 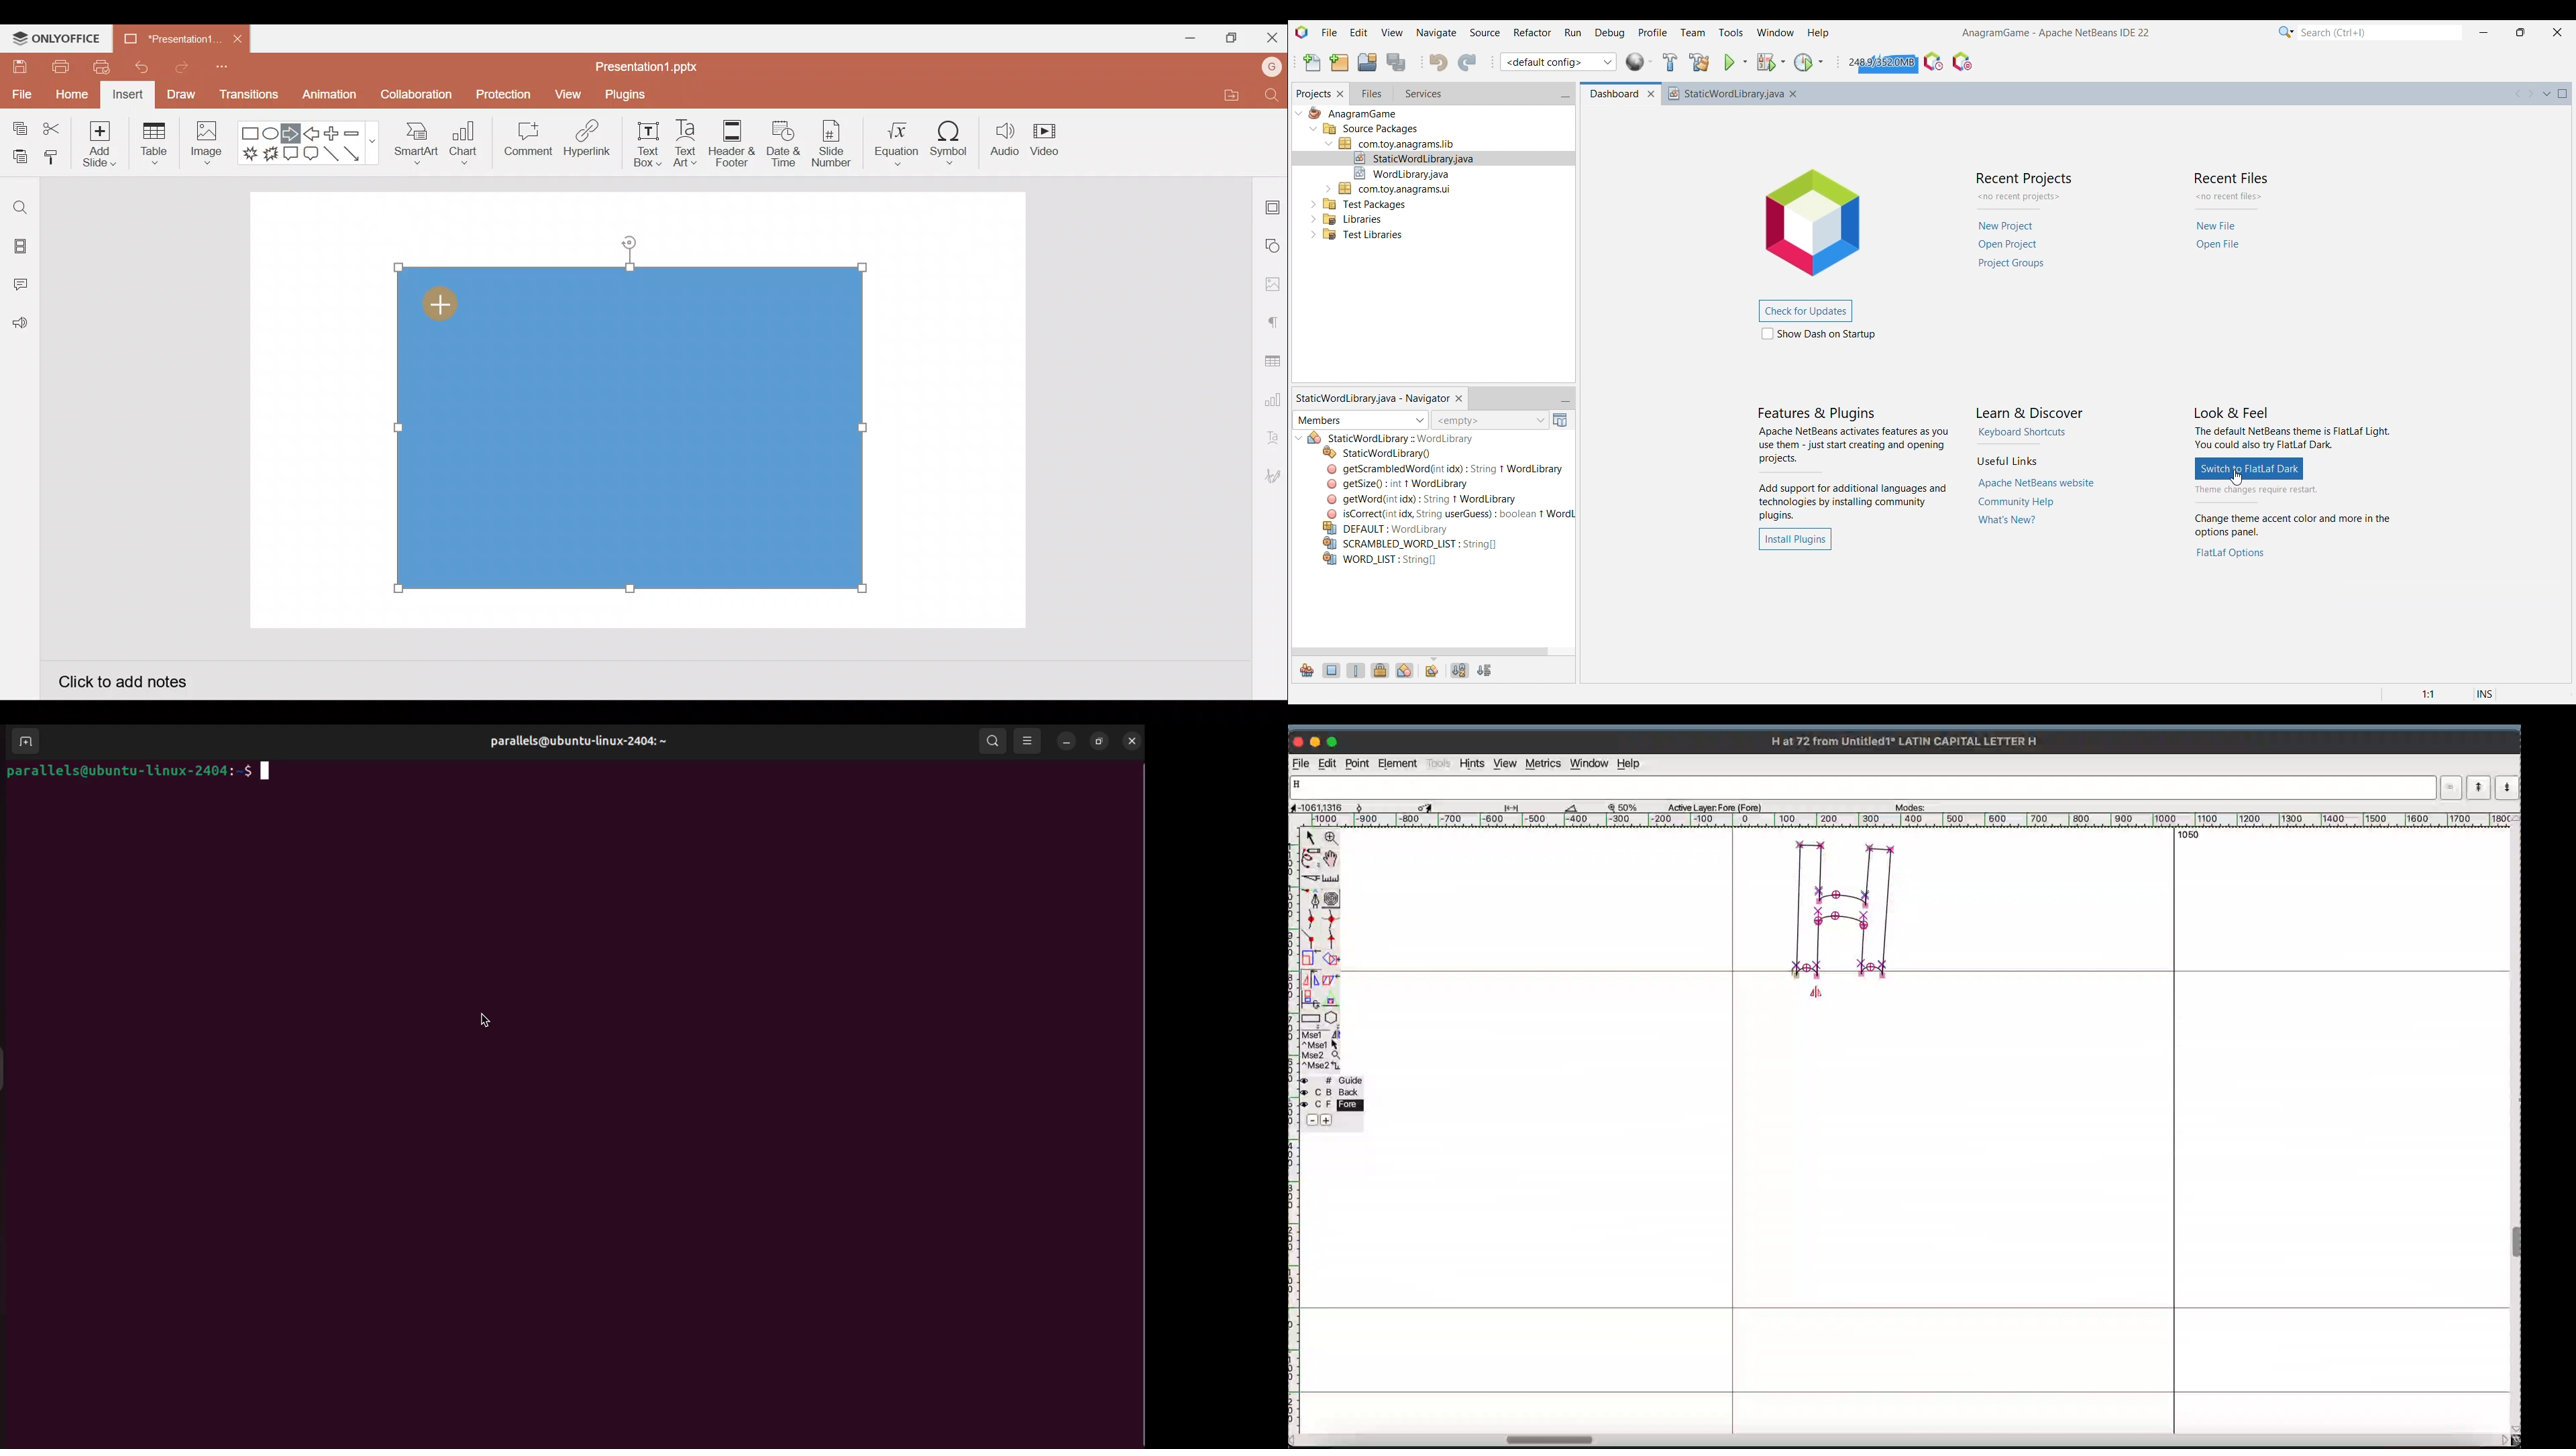 I want to click on Minimize, so click(x=1185, y=36).